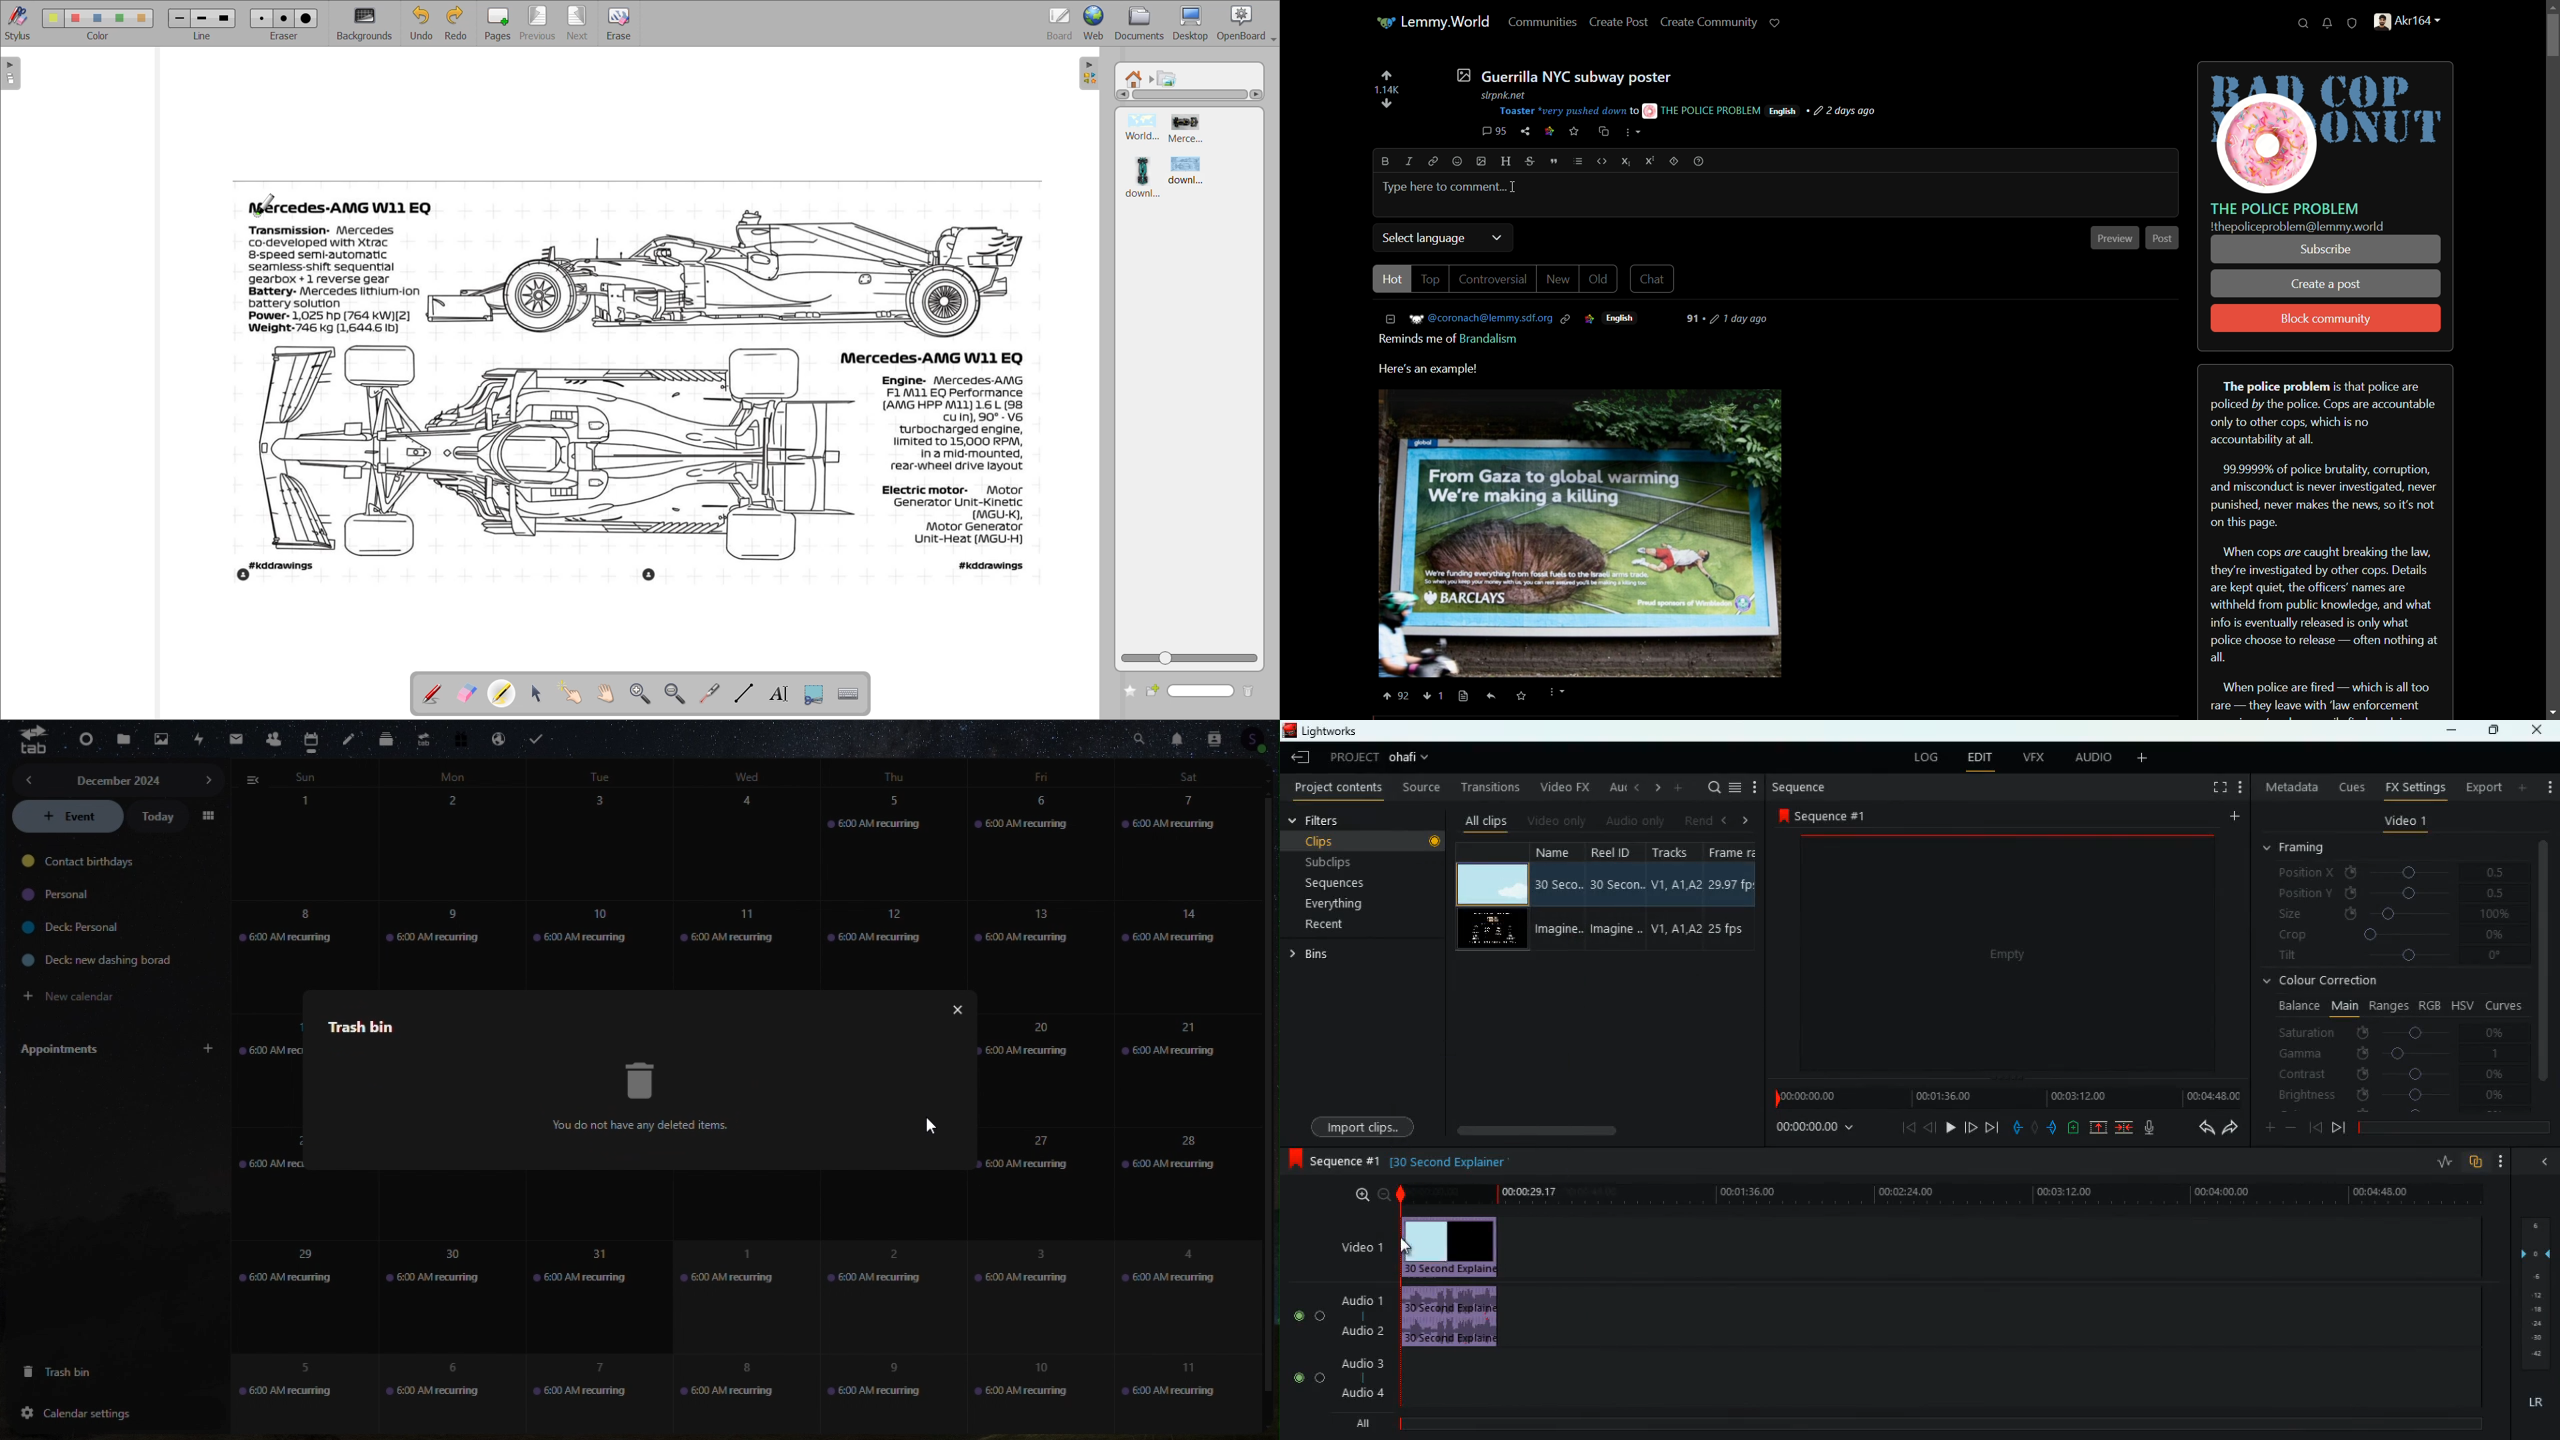 This screenshot has width=2576, height=1456. What do you see at coordinates (2098, 1128) in the screenshot?
I see `up` at bounding box center [2098, 1128].